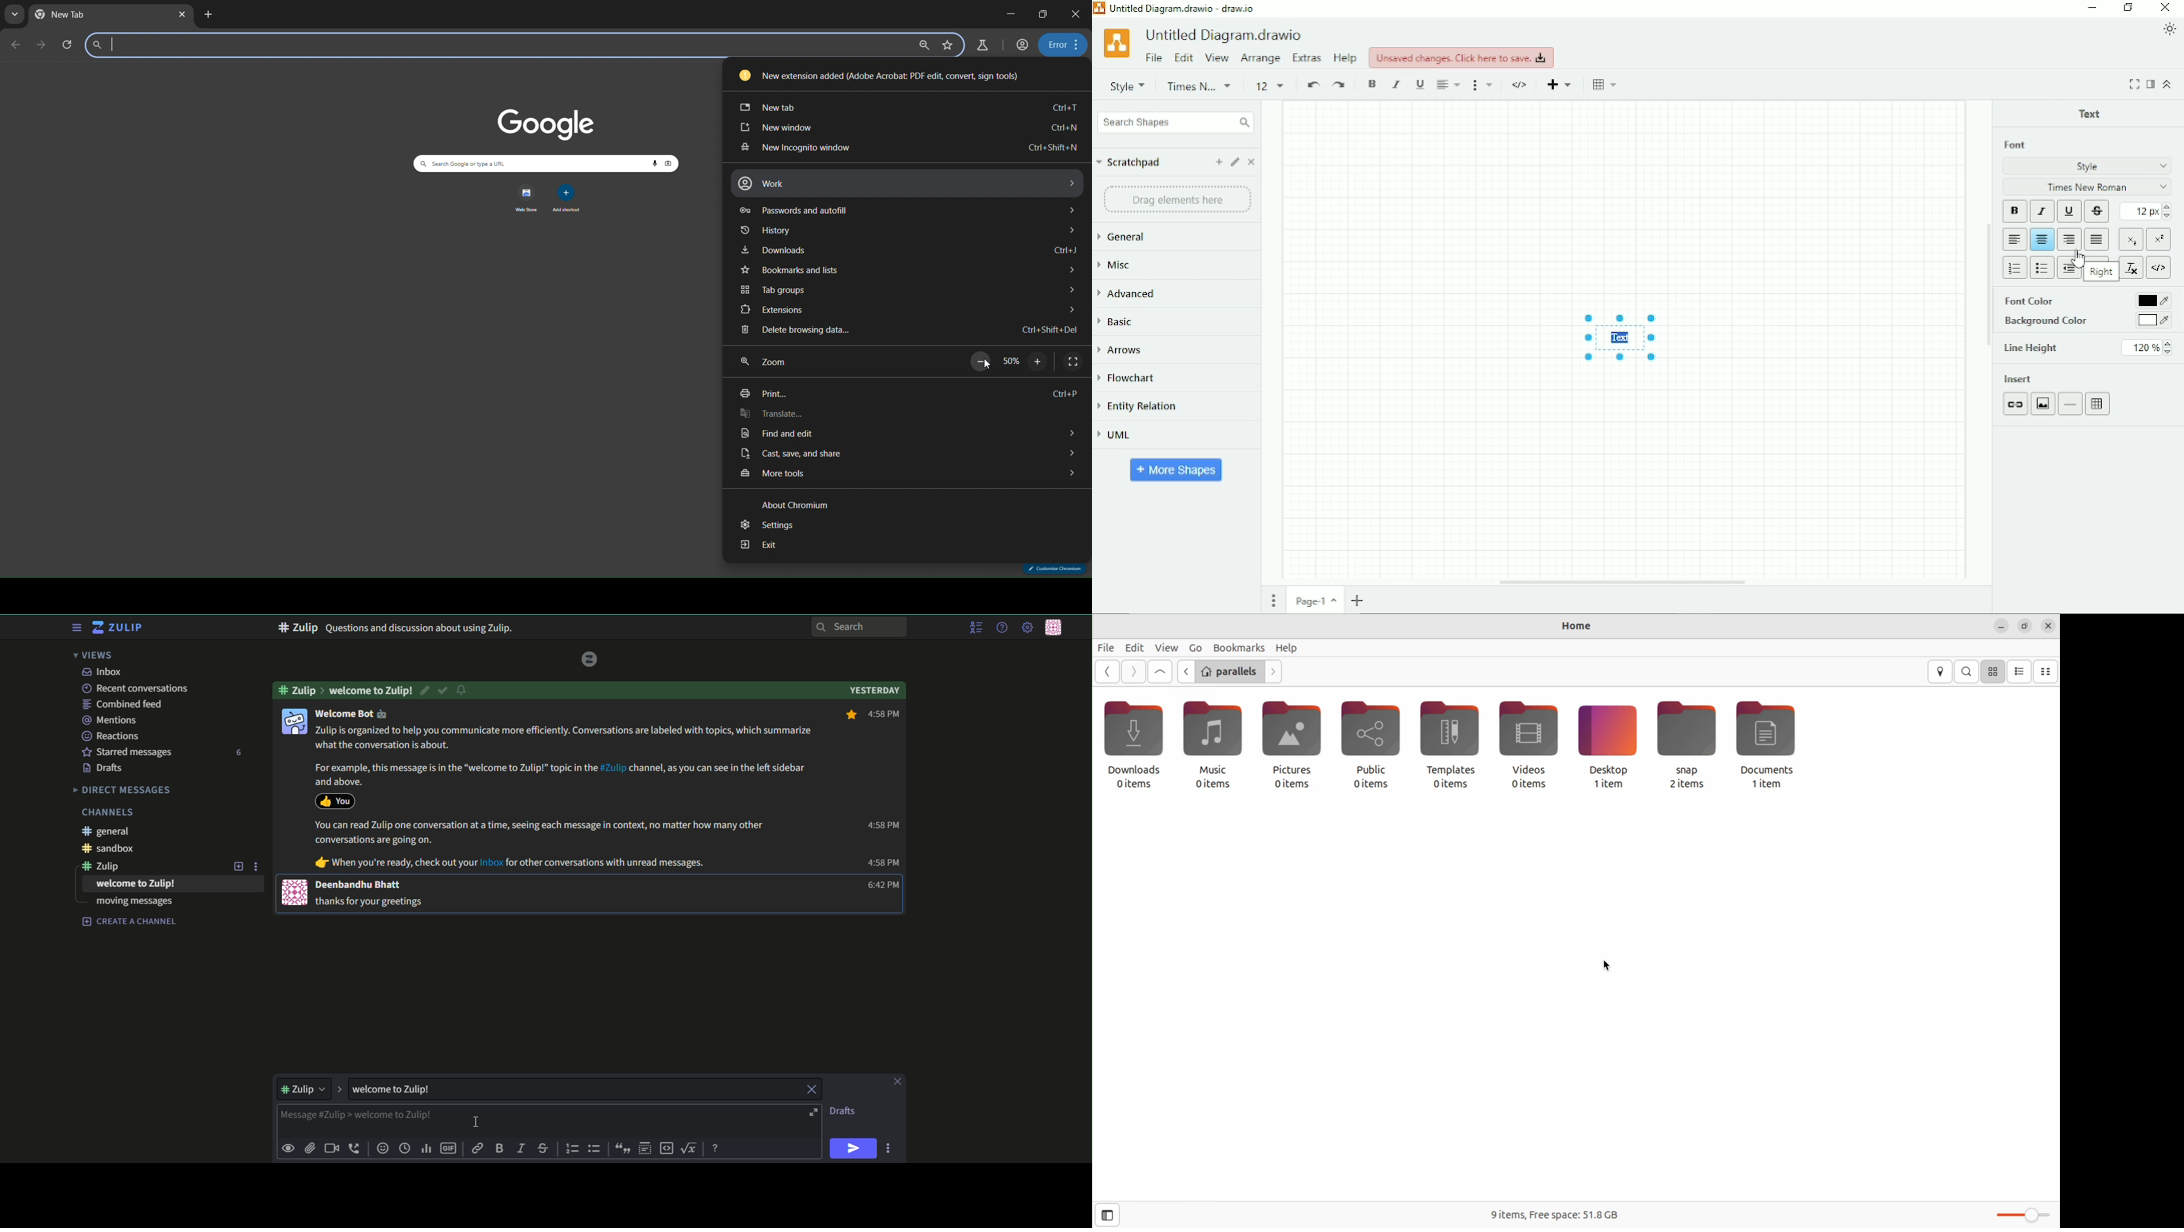 The image size is (2184, 1232). I want to click on Close, so click(1253, 162).